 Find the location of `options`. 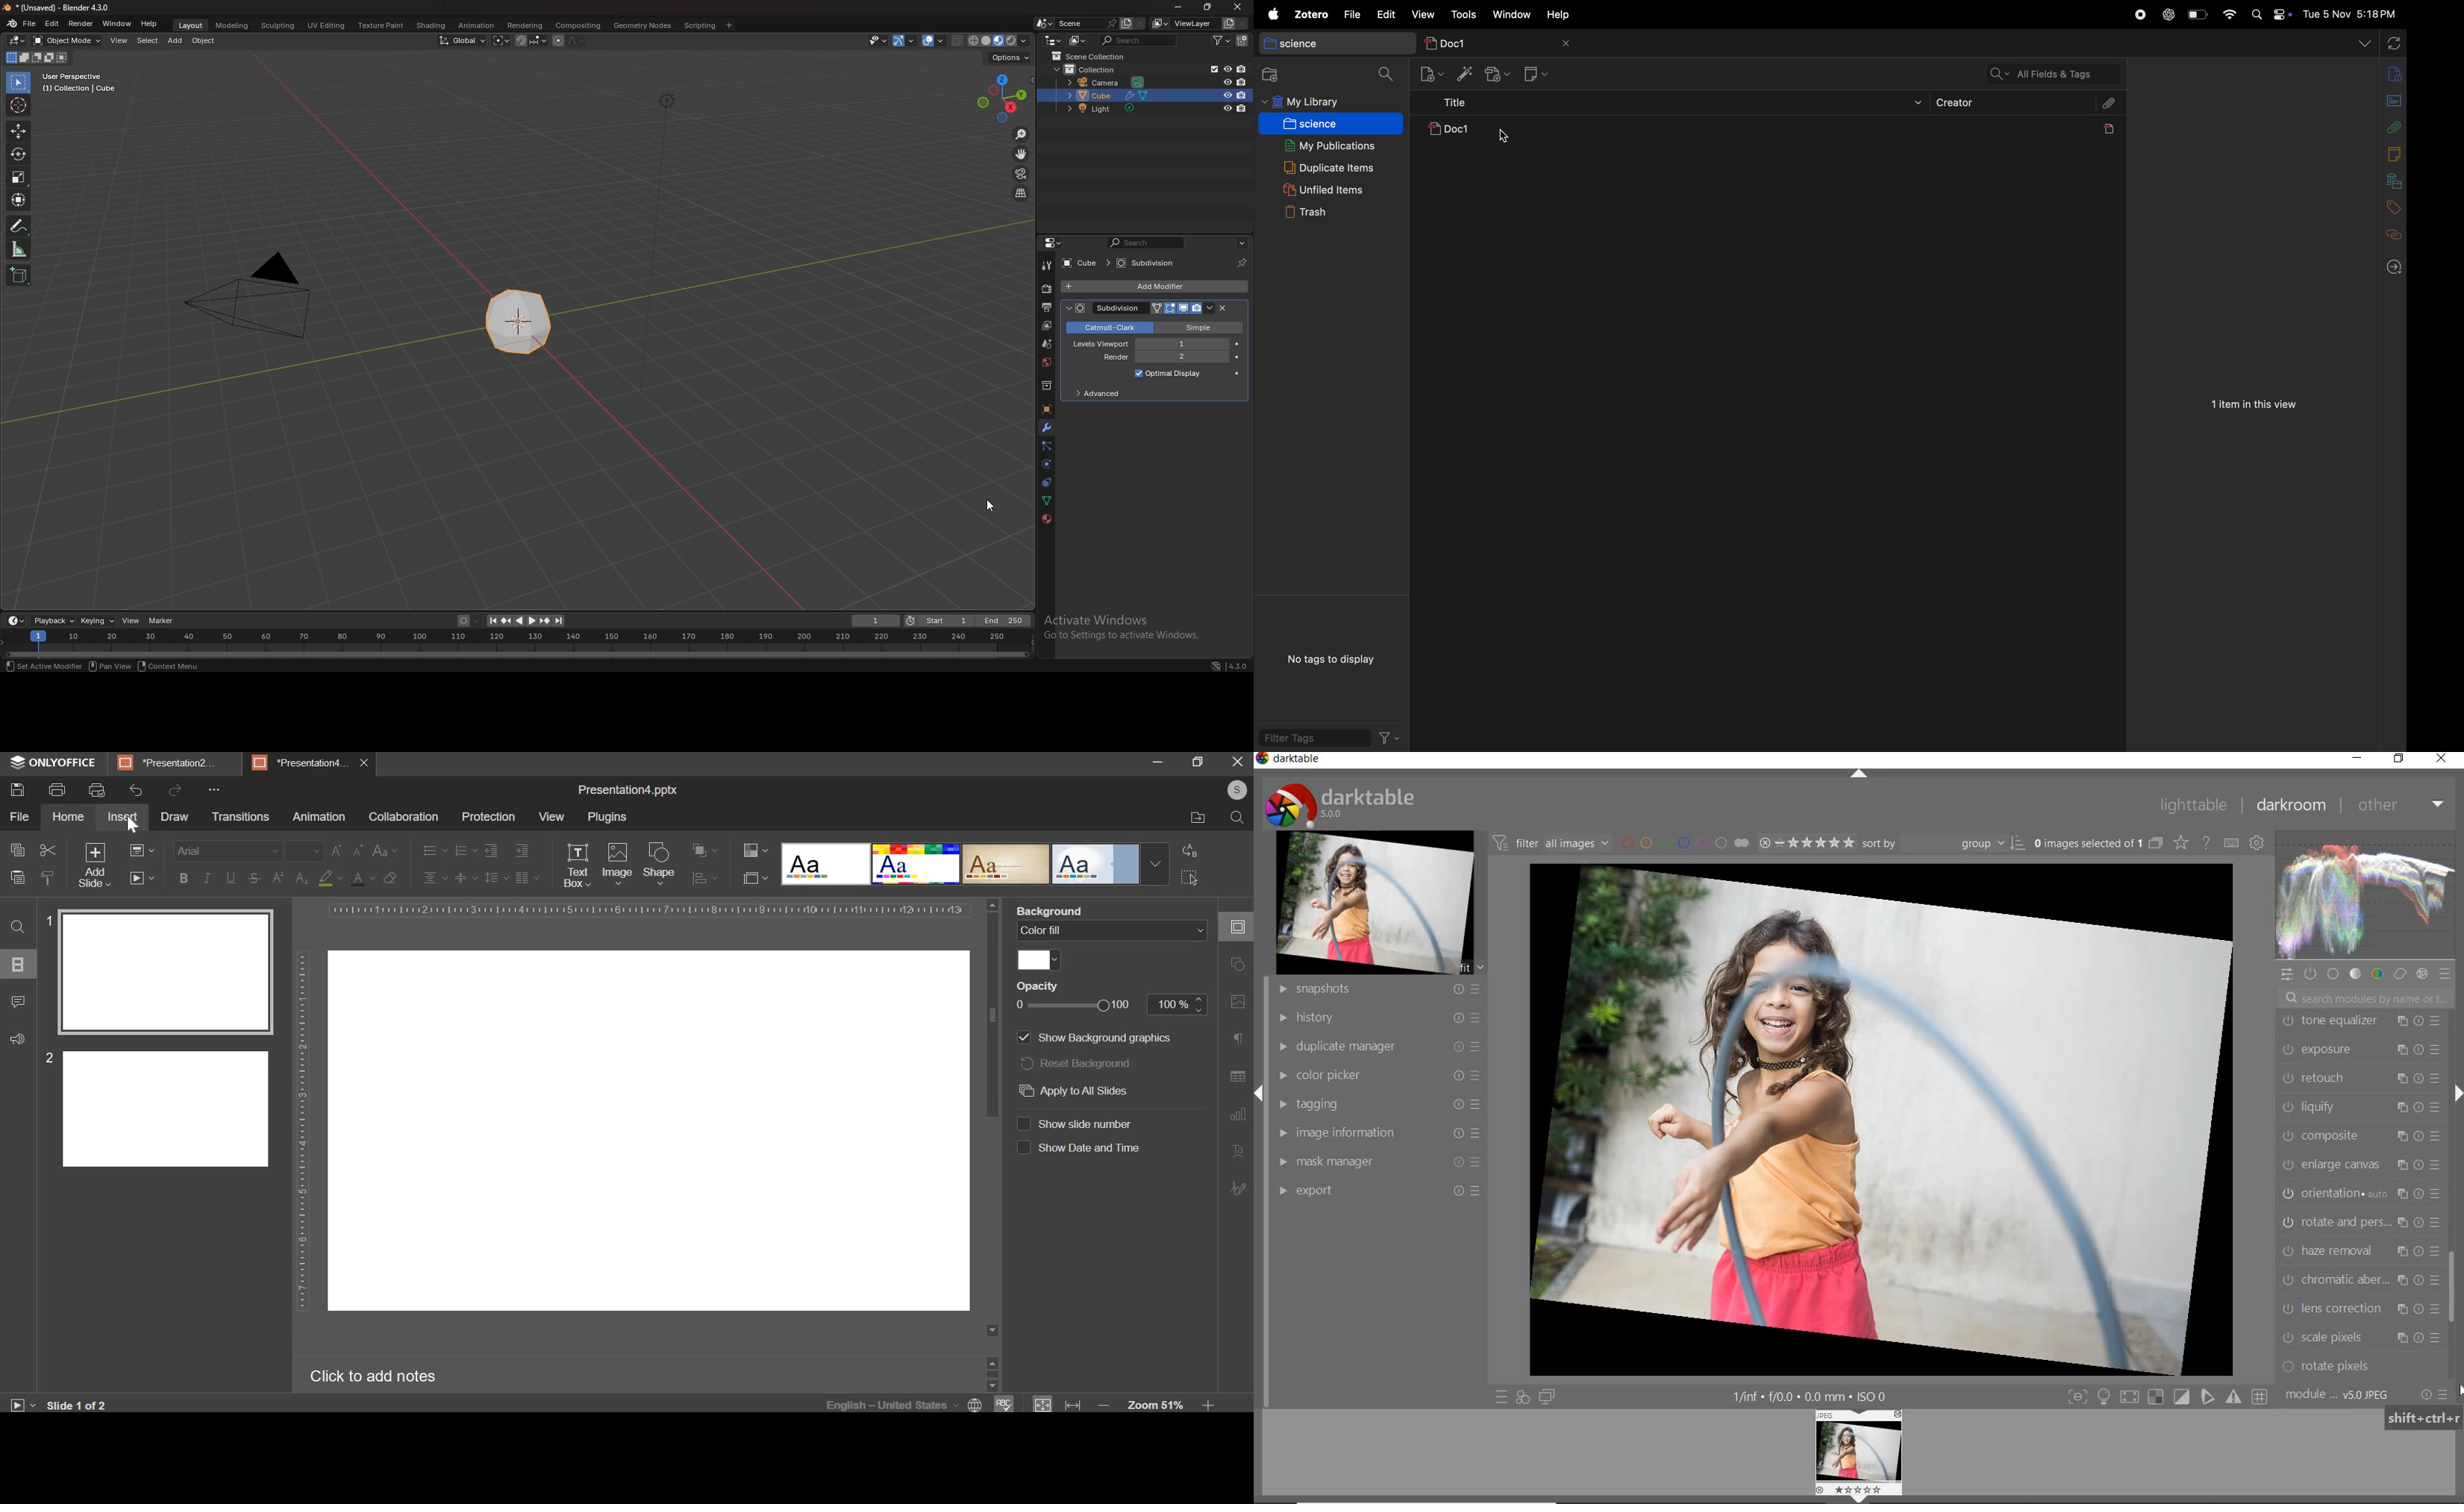

options is located at coordinates (702, 849).